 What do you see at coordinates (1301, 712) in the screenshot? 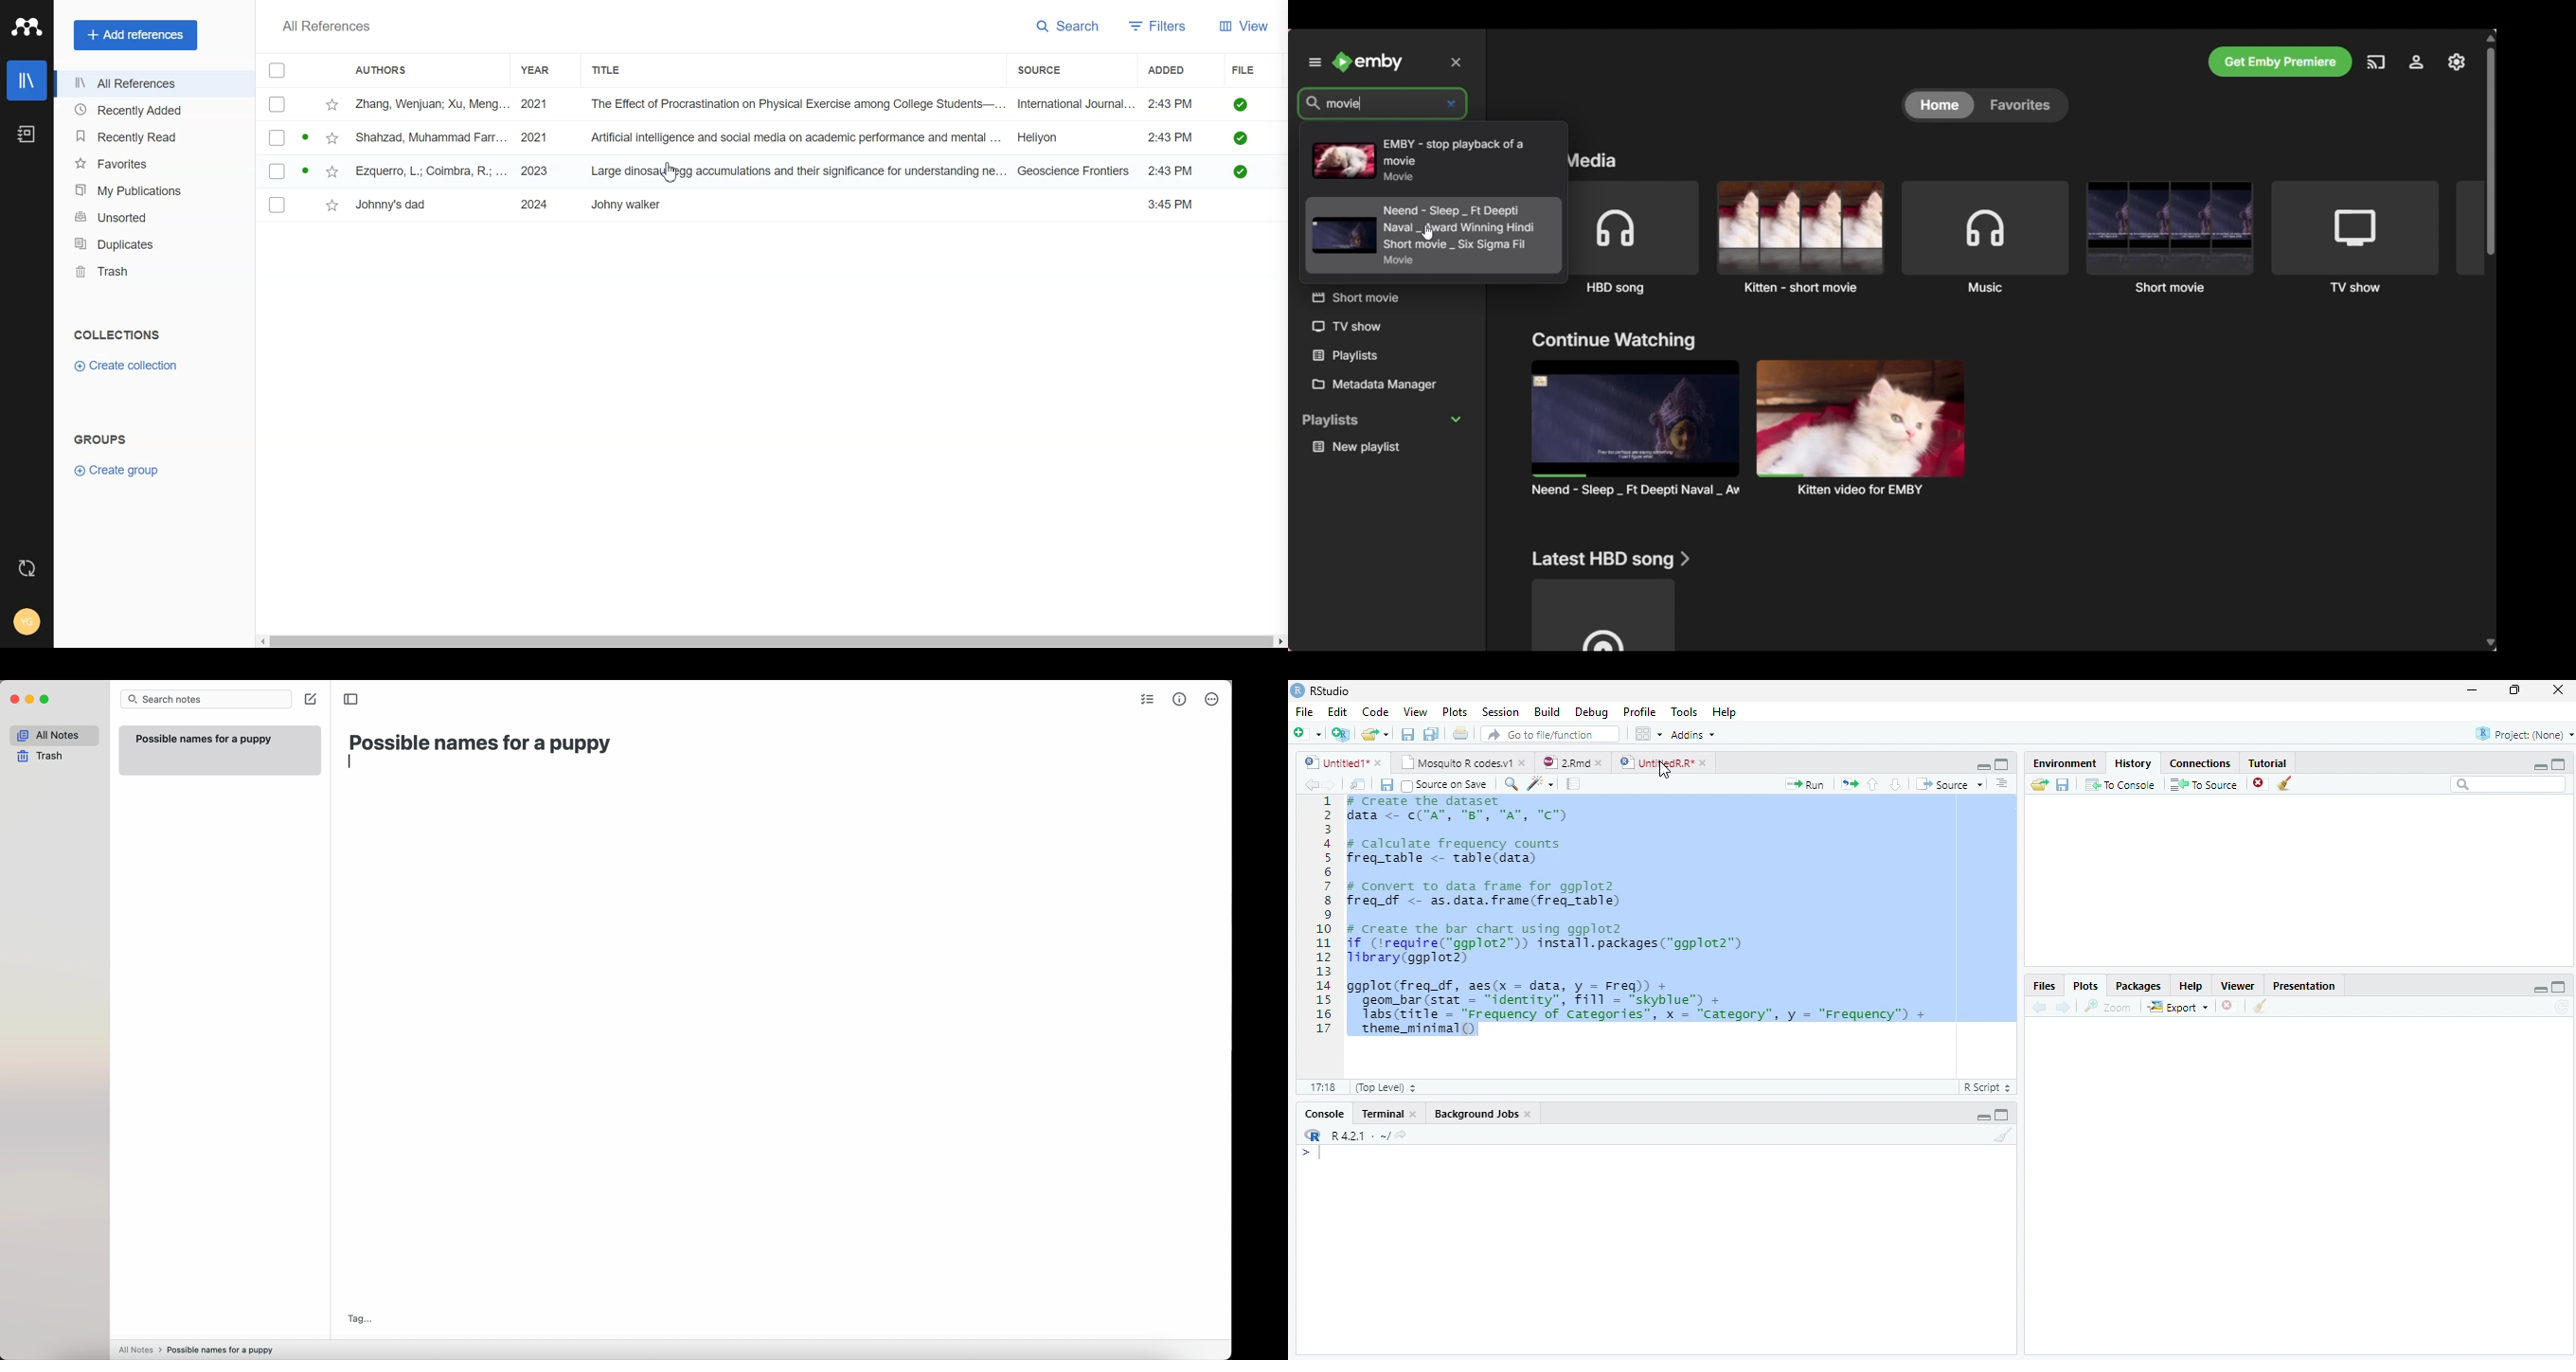
I see `File` at bounding box center [1301, 712].